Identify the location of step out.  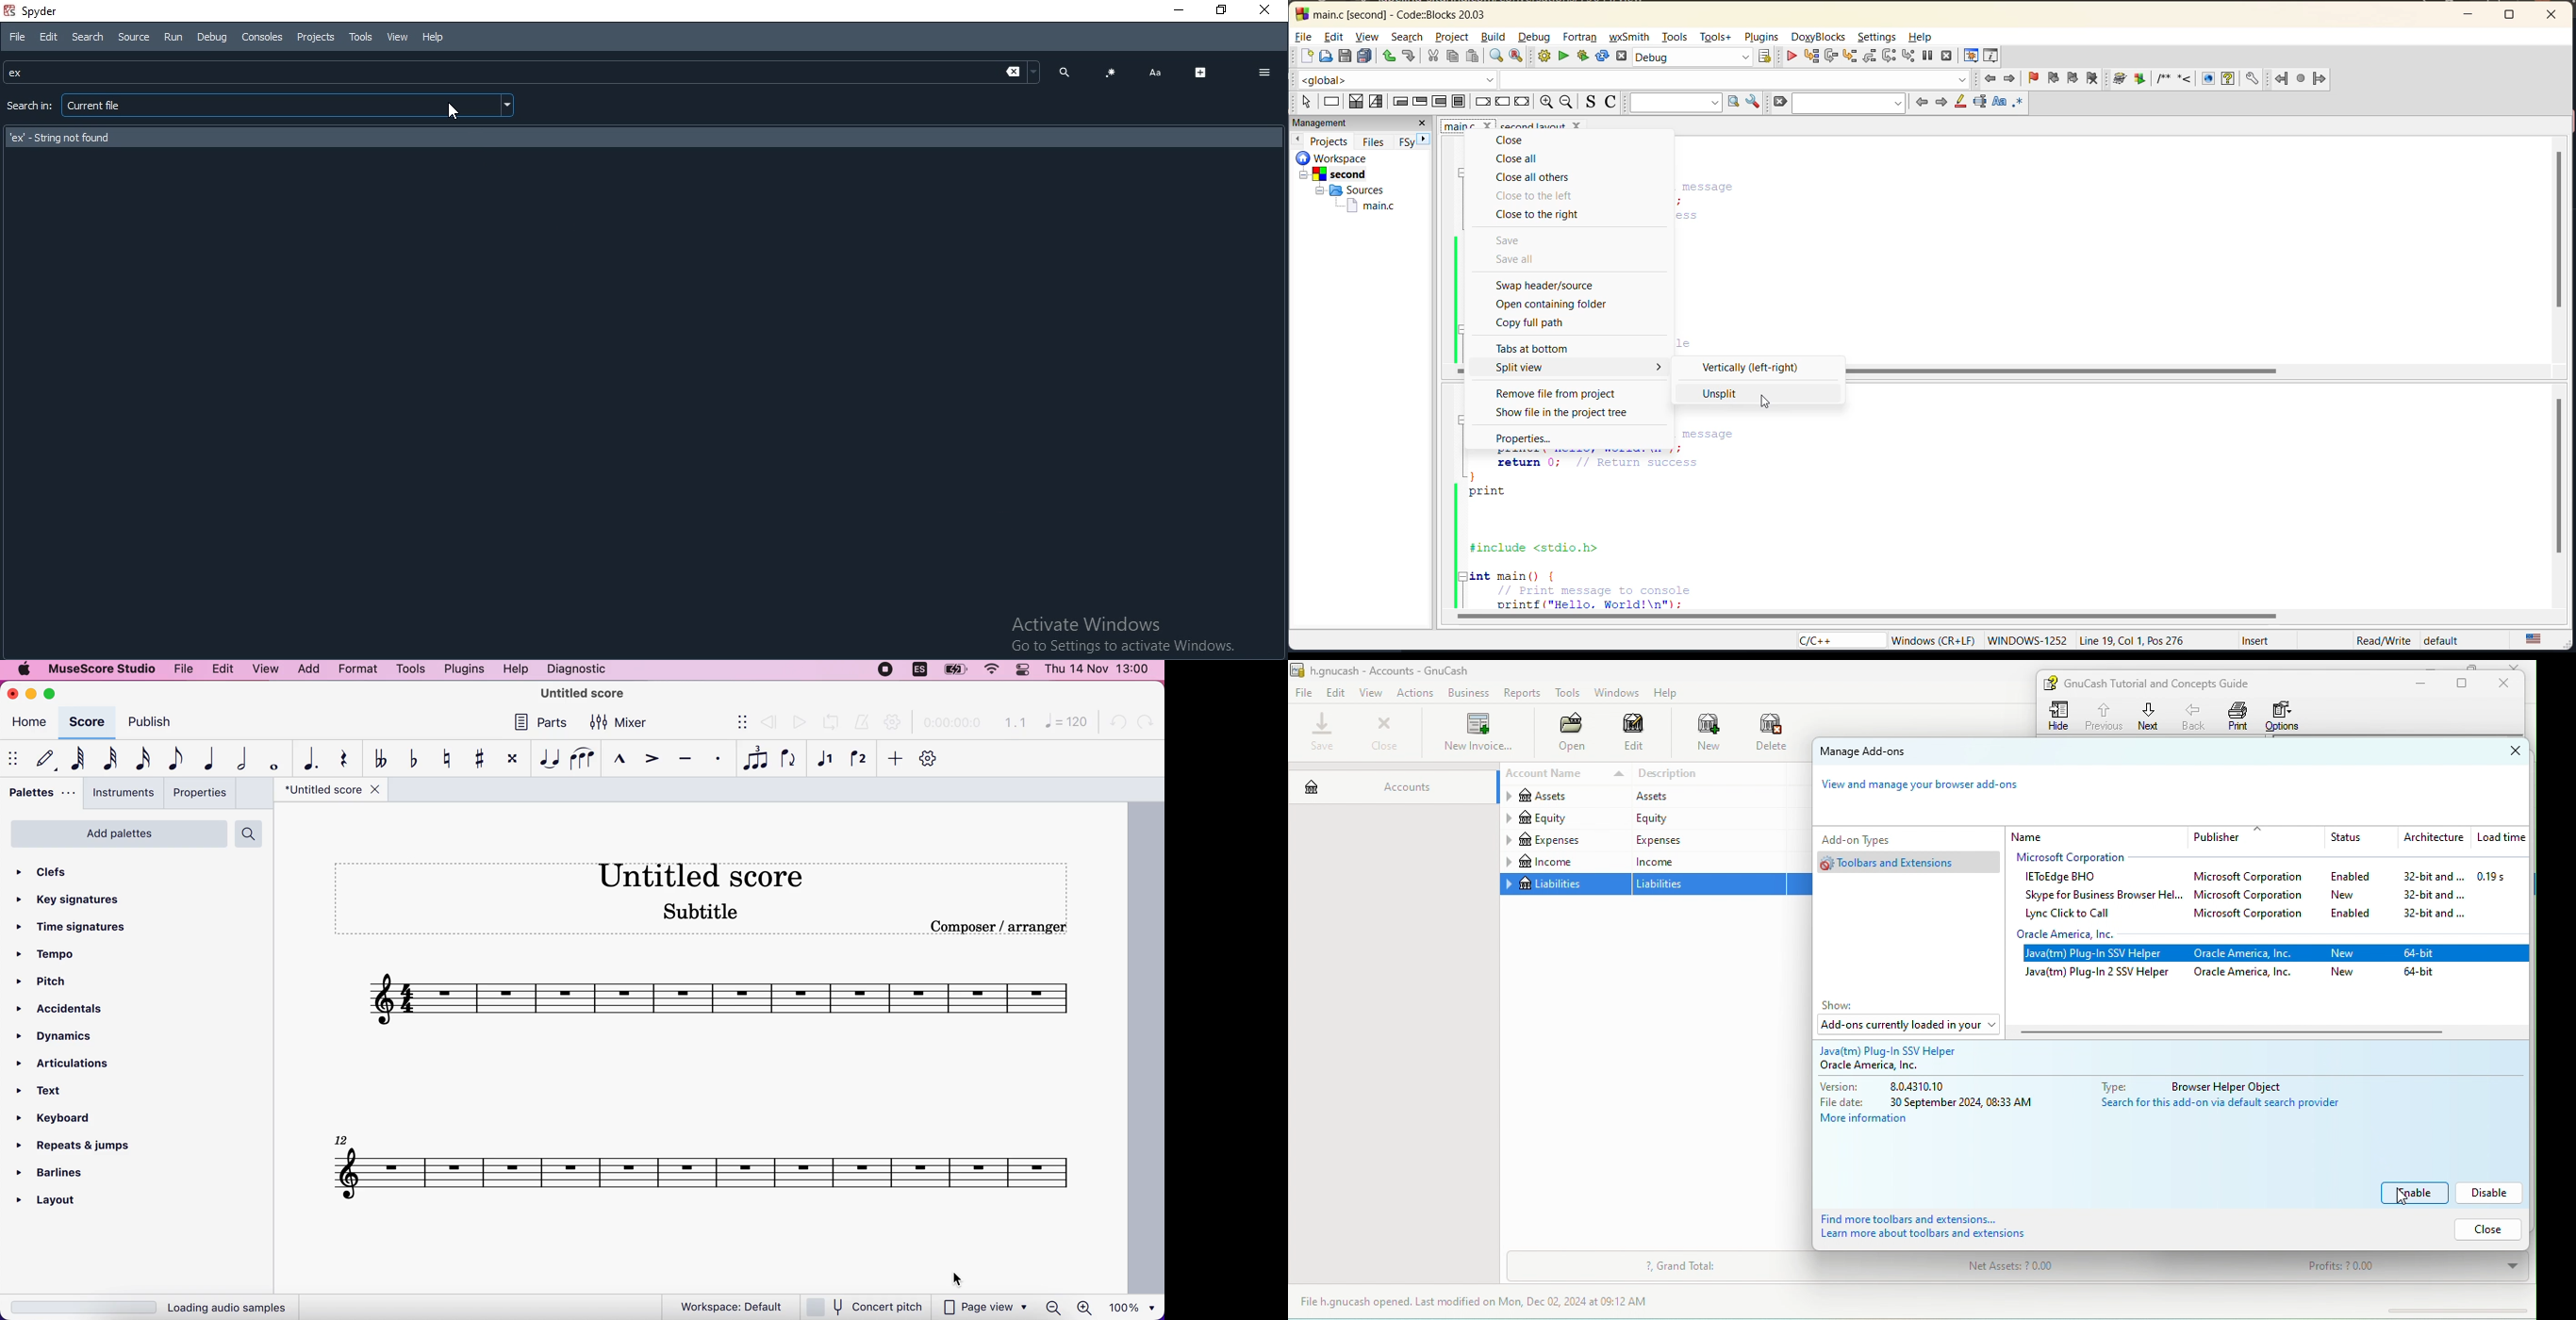
(1867, 58).